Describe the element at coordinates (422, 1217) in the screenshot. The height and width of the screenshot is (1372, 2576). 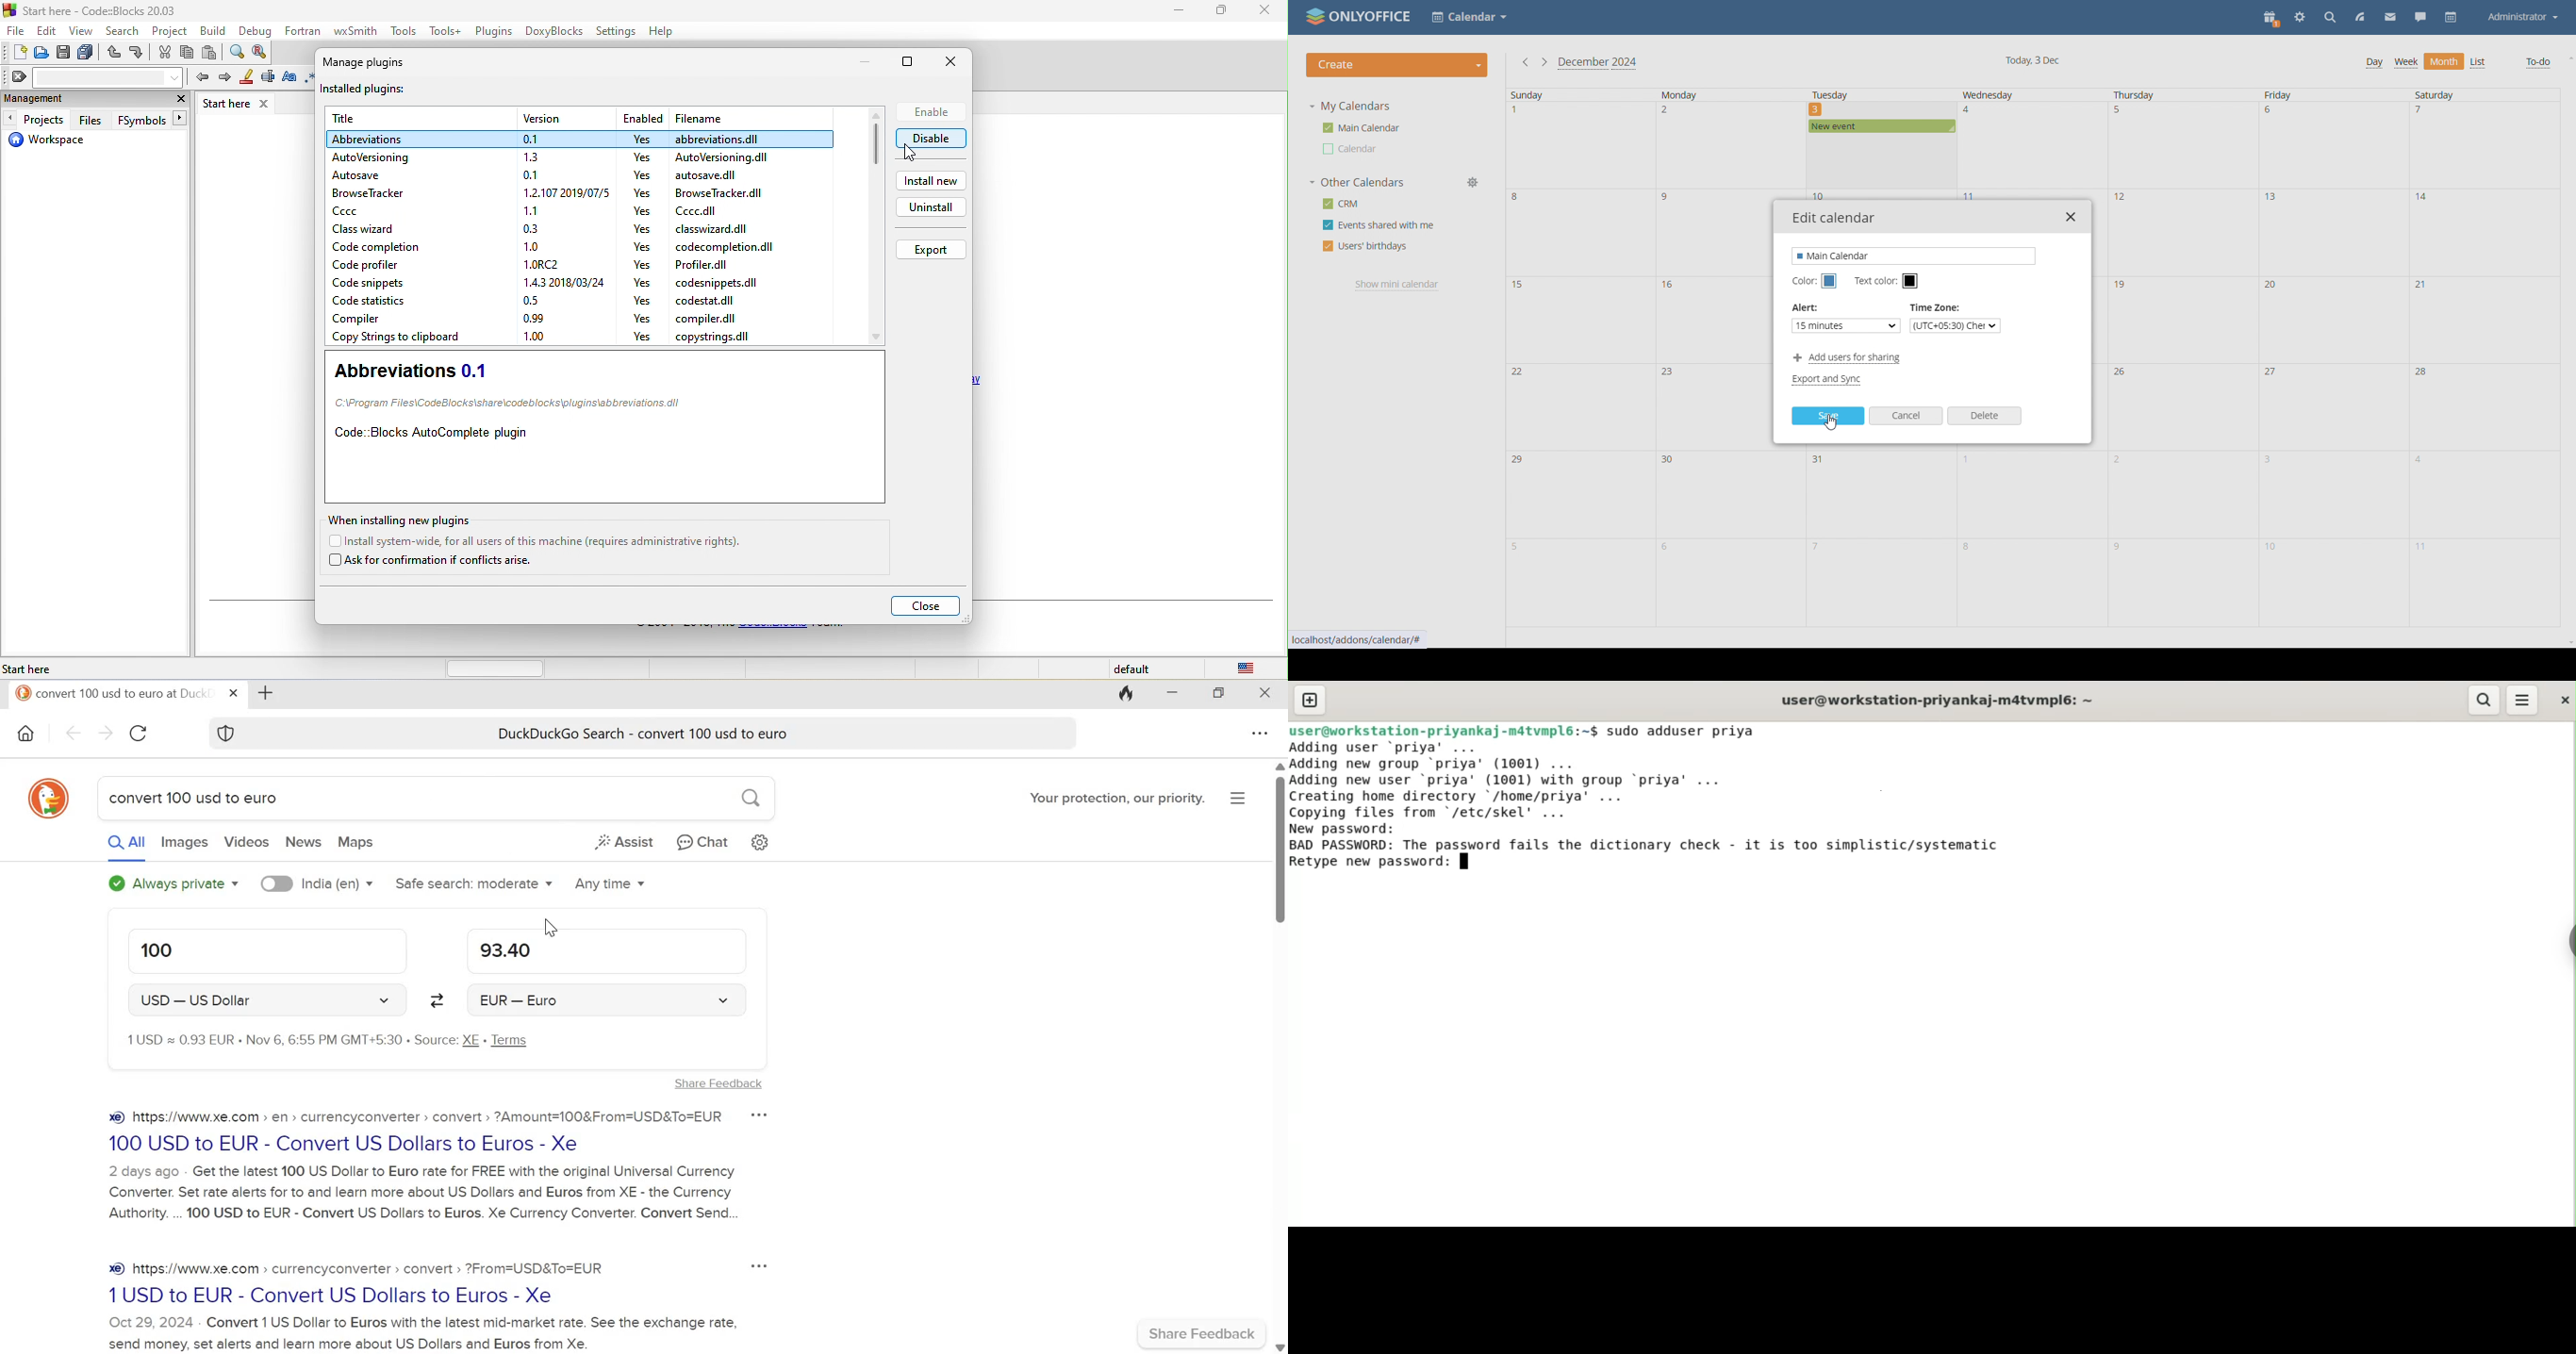
I see `Authority...100USD to EUR - Conver US Dollars to Euros. Xe Currency Convert Send..` at that location.